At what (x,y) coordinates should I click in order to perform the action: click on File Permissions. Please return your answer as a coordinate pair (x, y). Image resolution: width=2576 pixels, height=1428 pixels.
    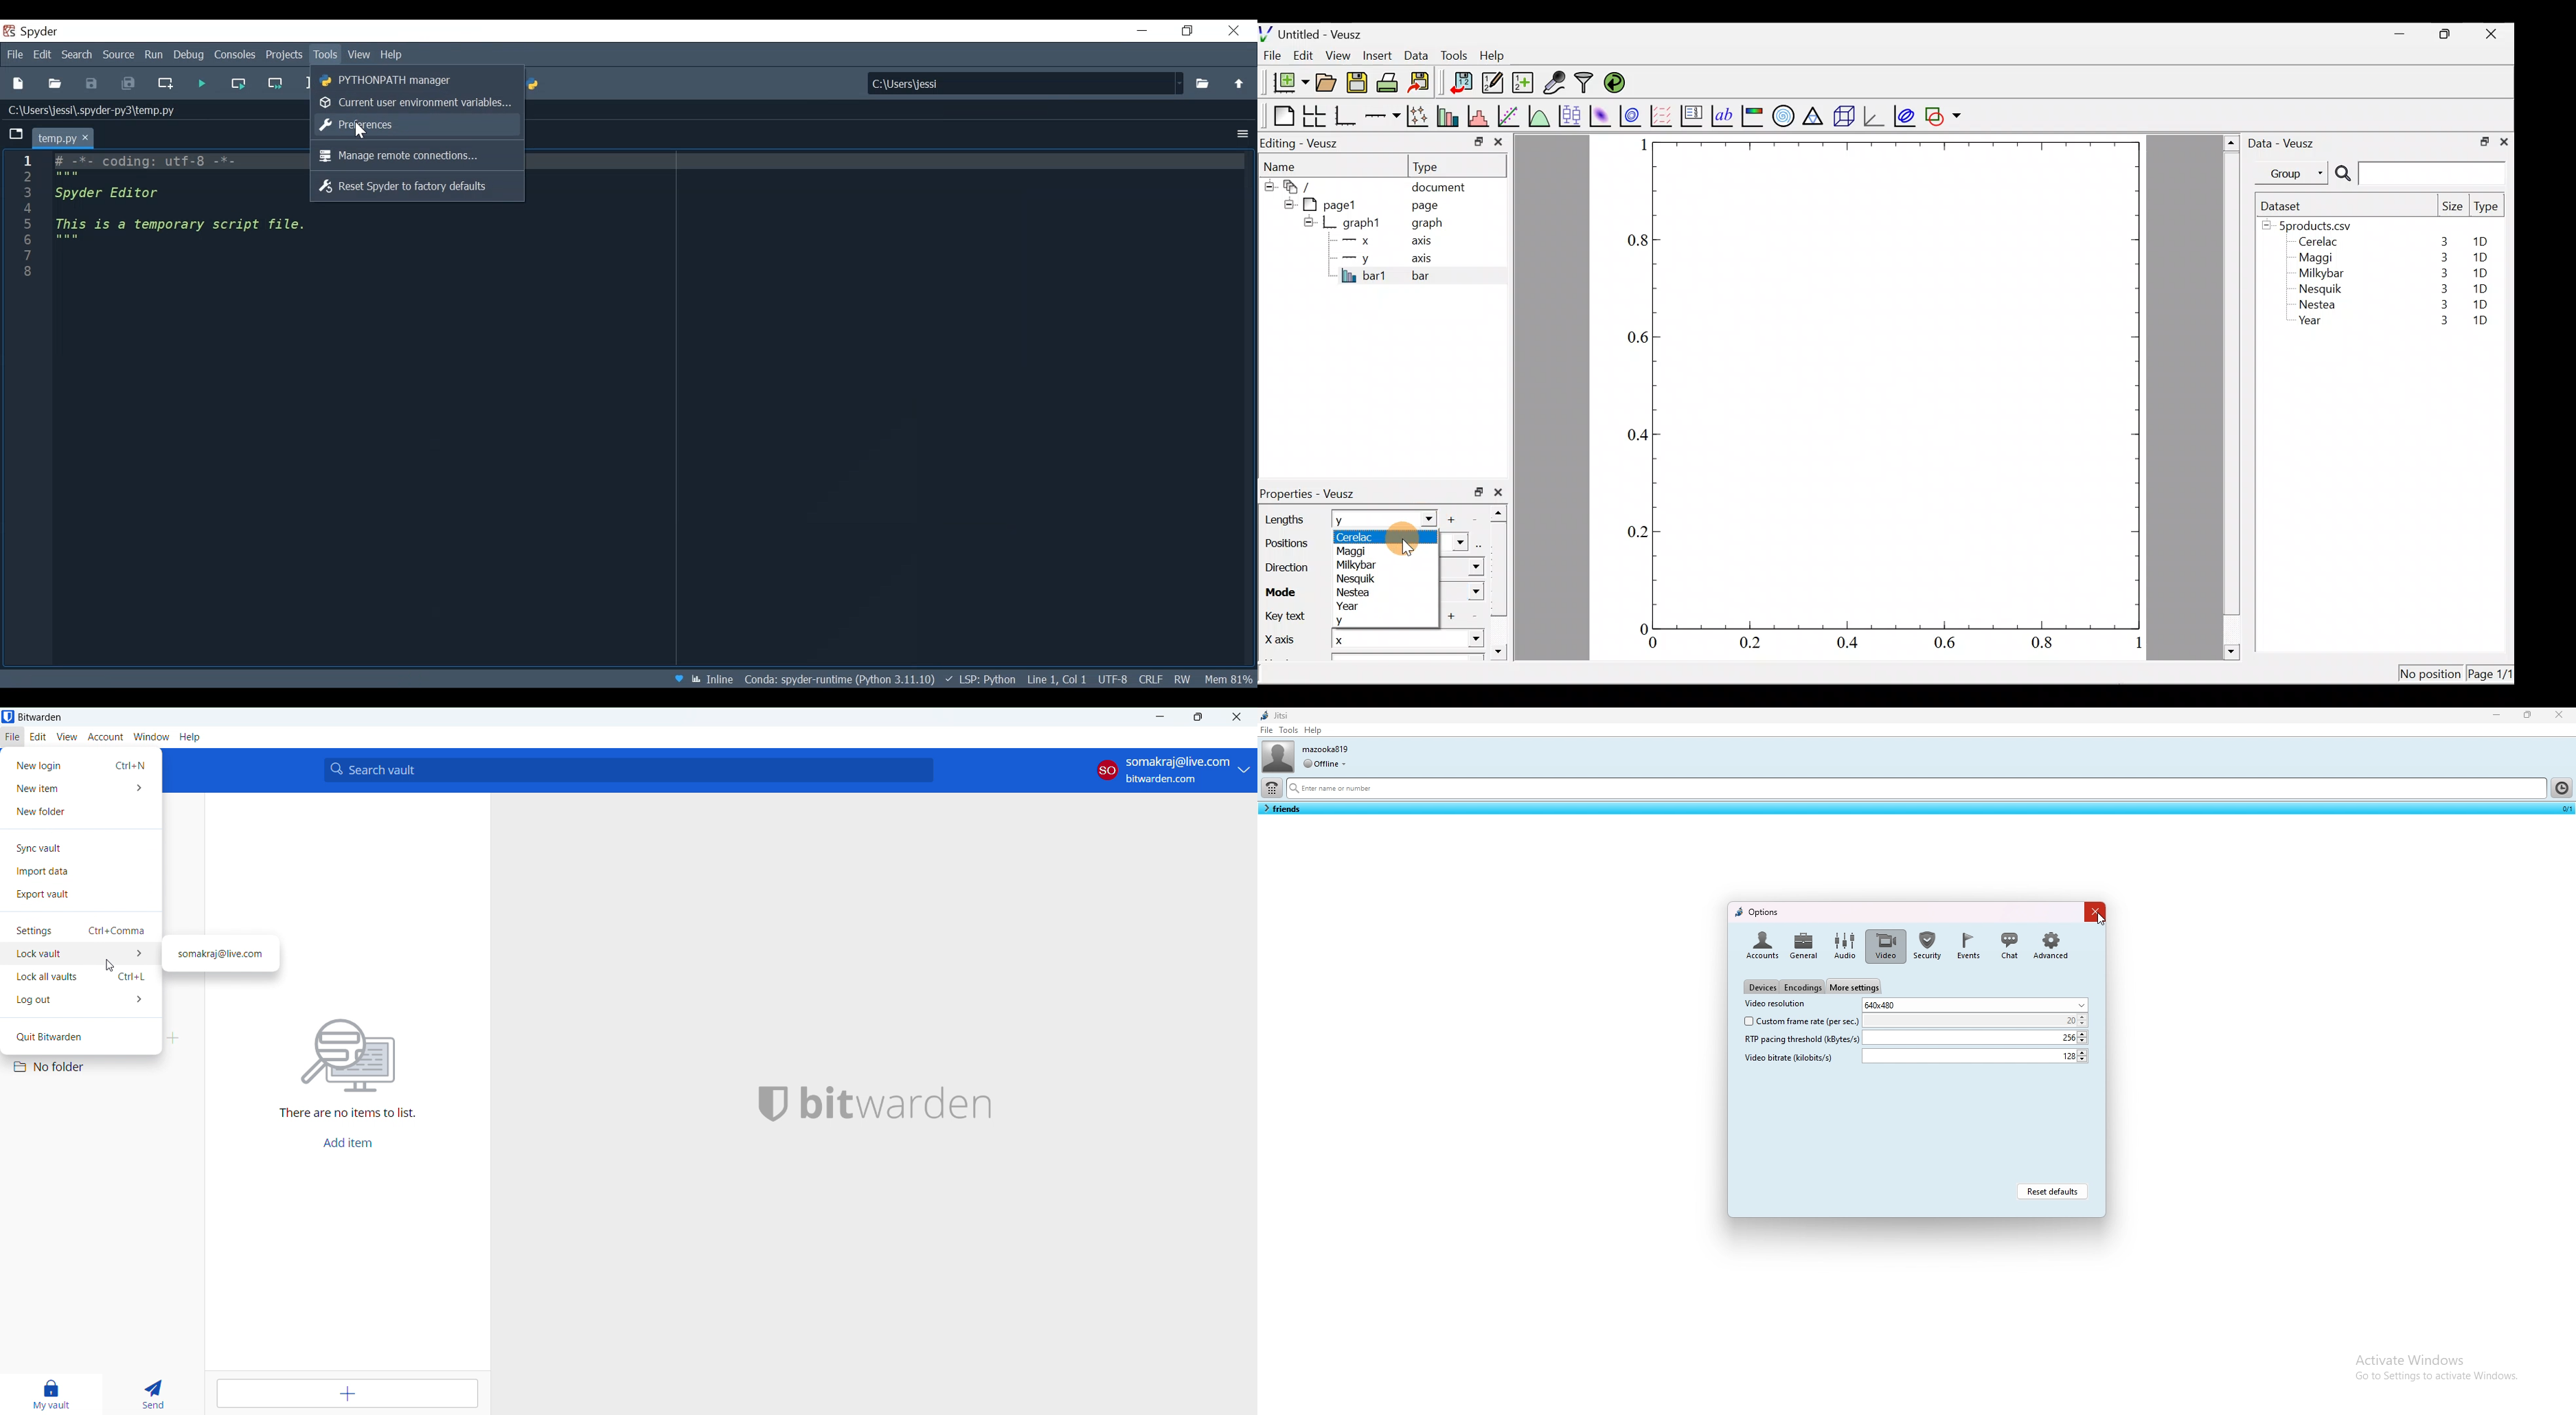
    Looking at the image, I should click on (1182, 679).